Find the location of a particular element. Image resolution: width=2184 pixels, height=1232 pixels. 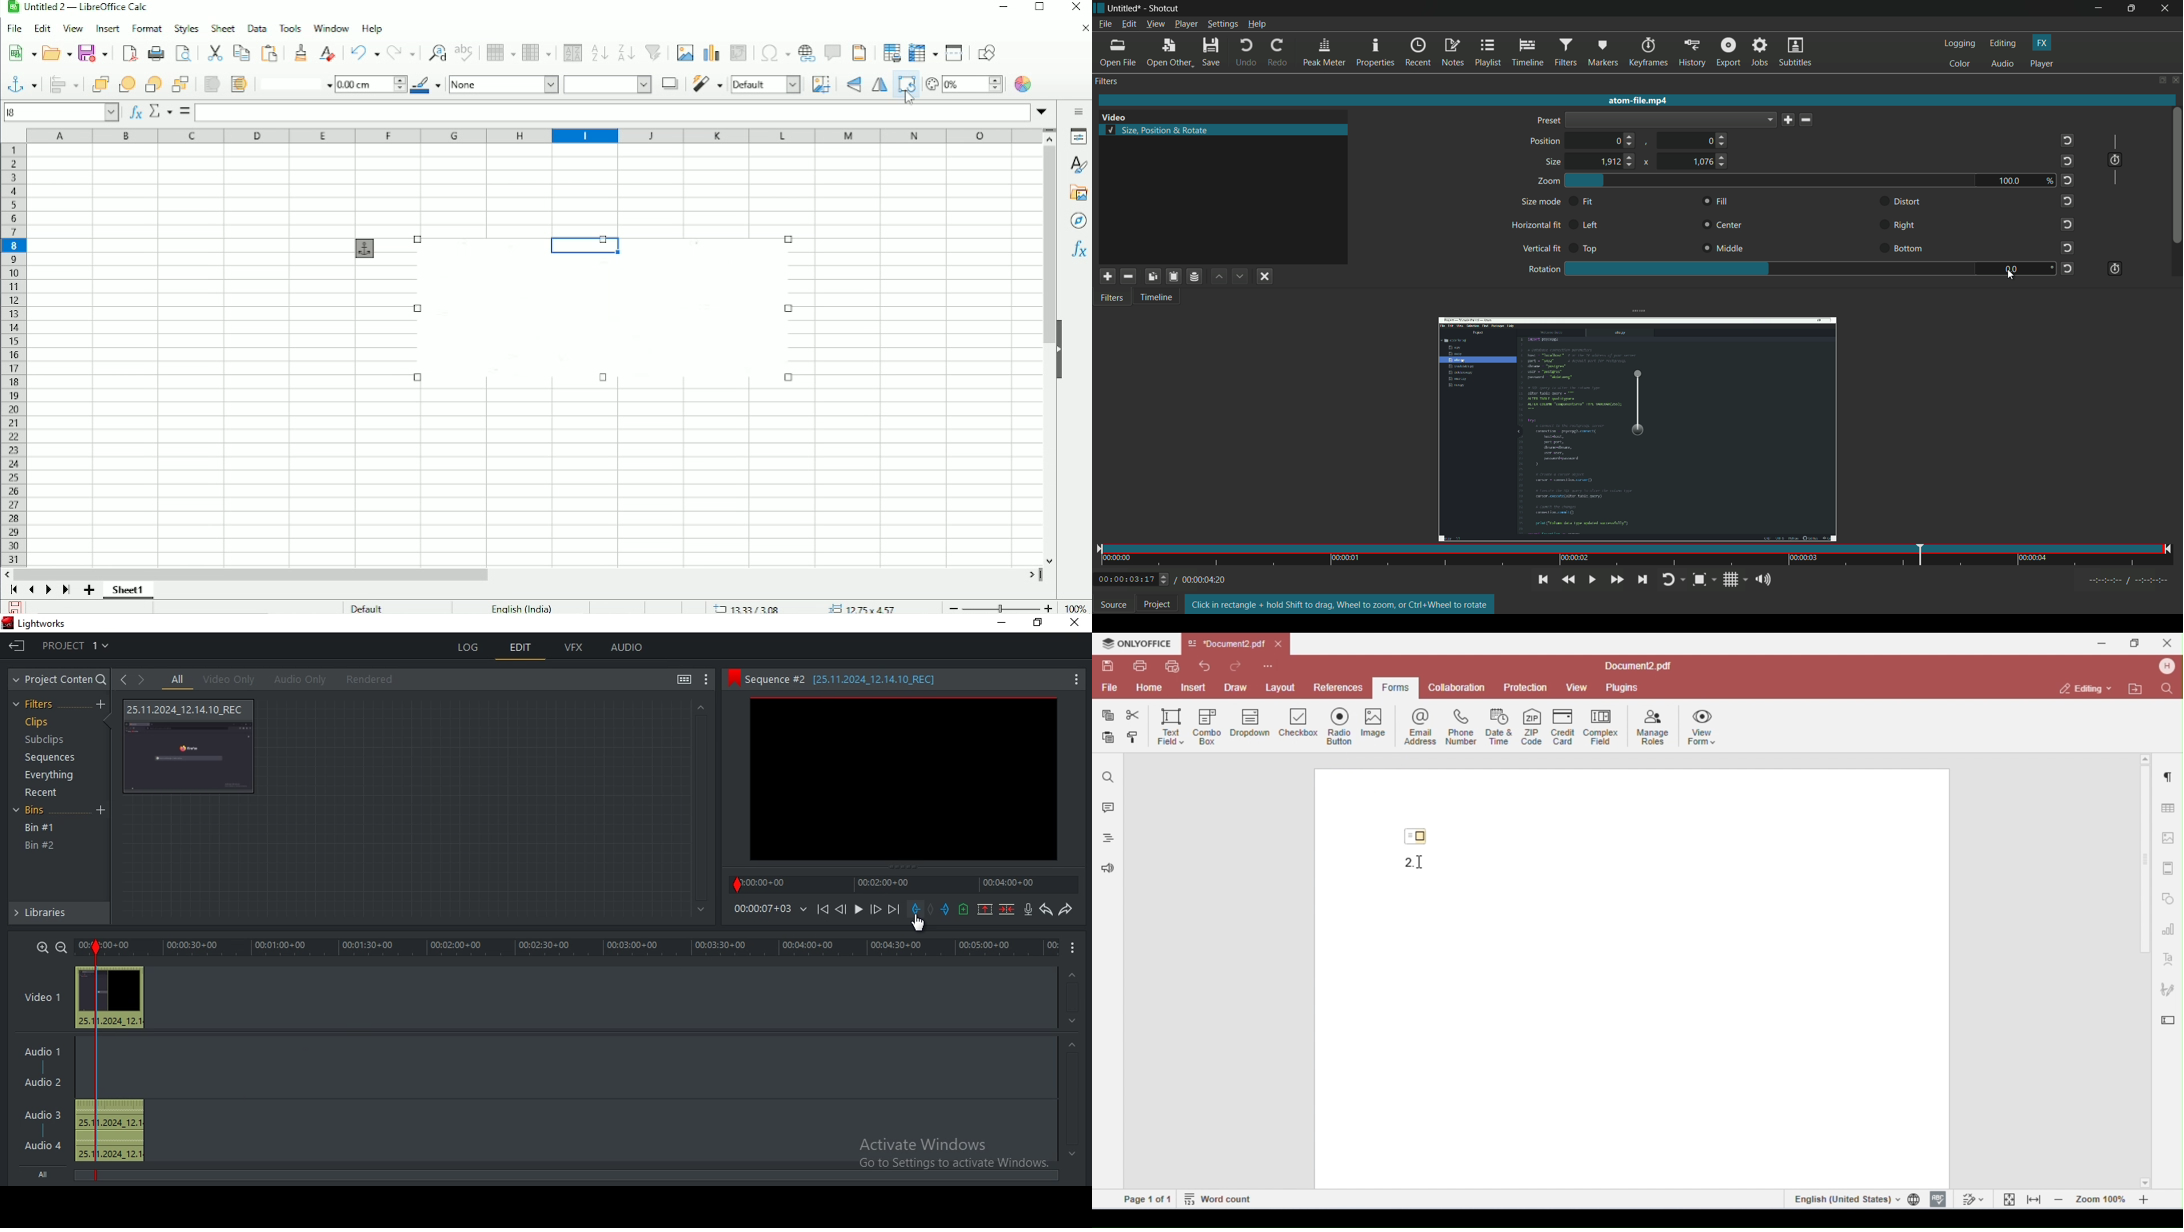

Insert or edit pivot table is located at coordinates (739, 53).